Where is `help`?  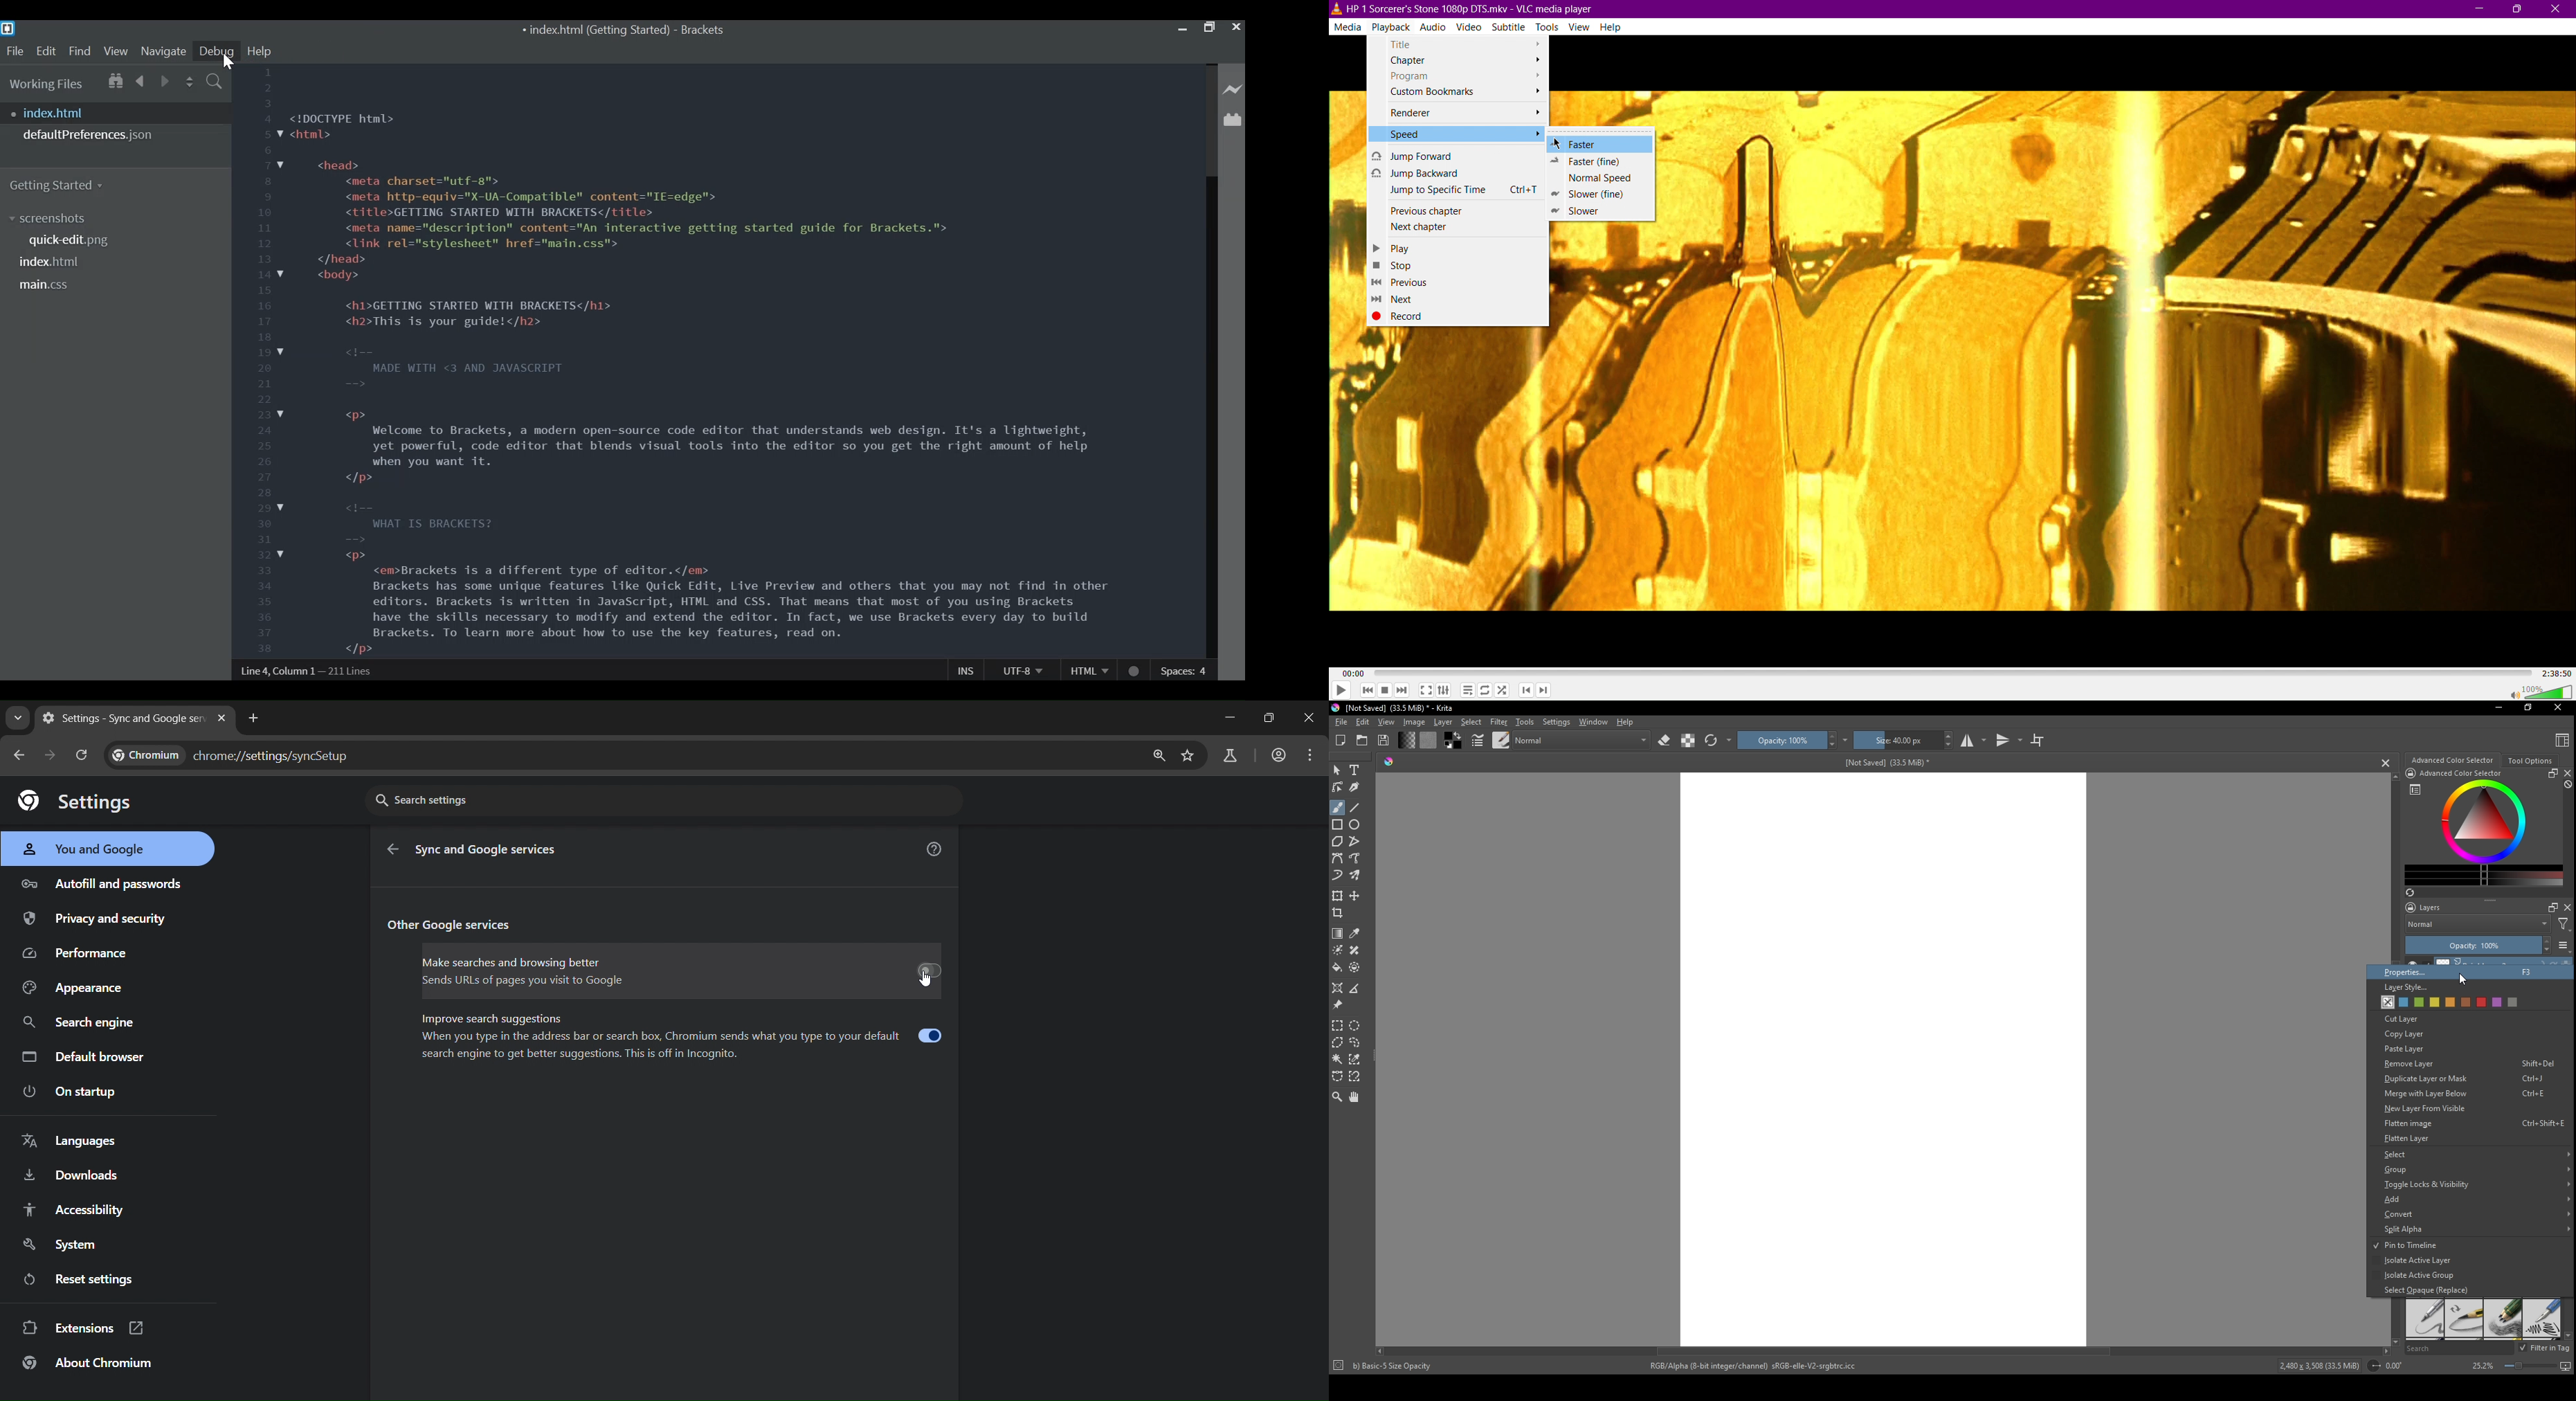 help is located at coordinates (934, 850).